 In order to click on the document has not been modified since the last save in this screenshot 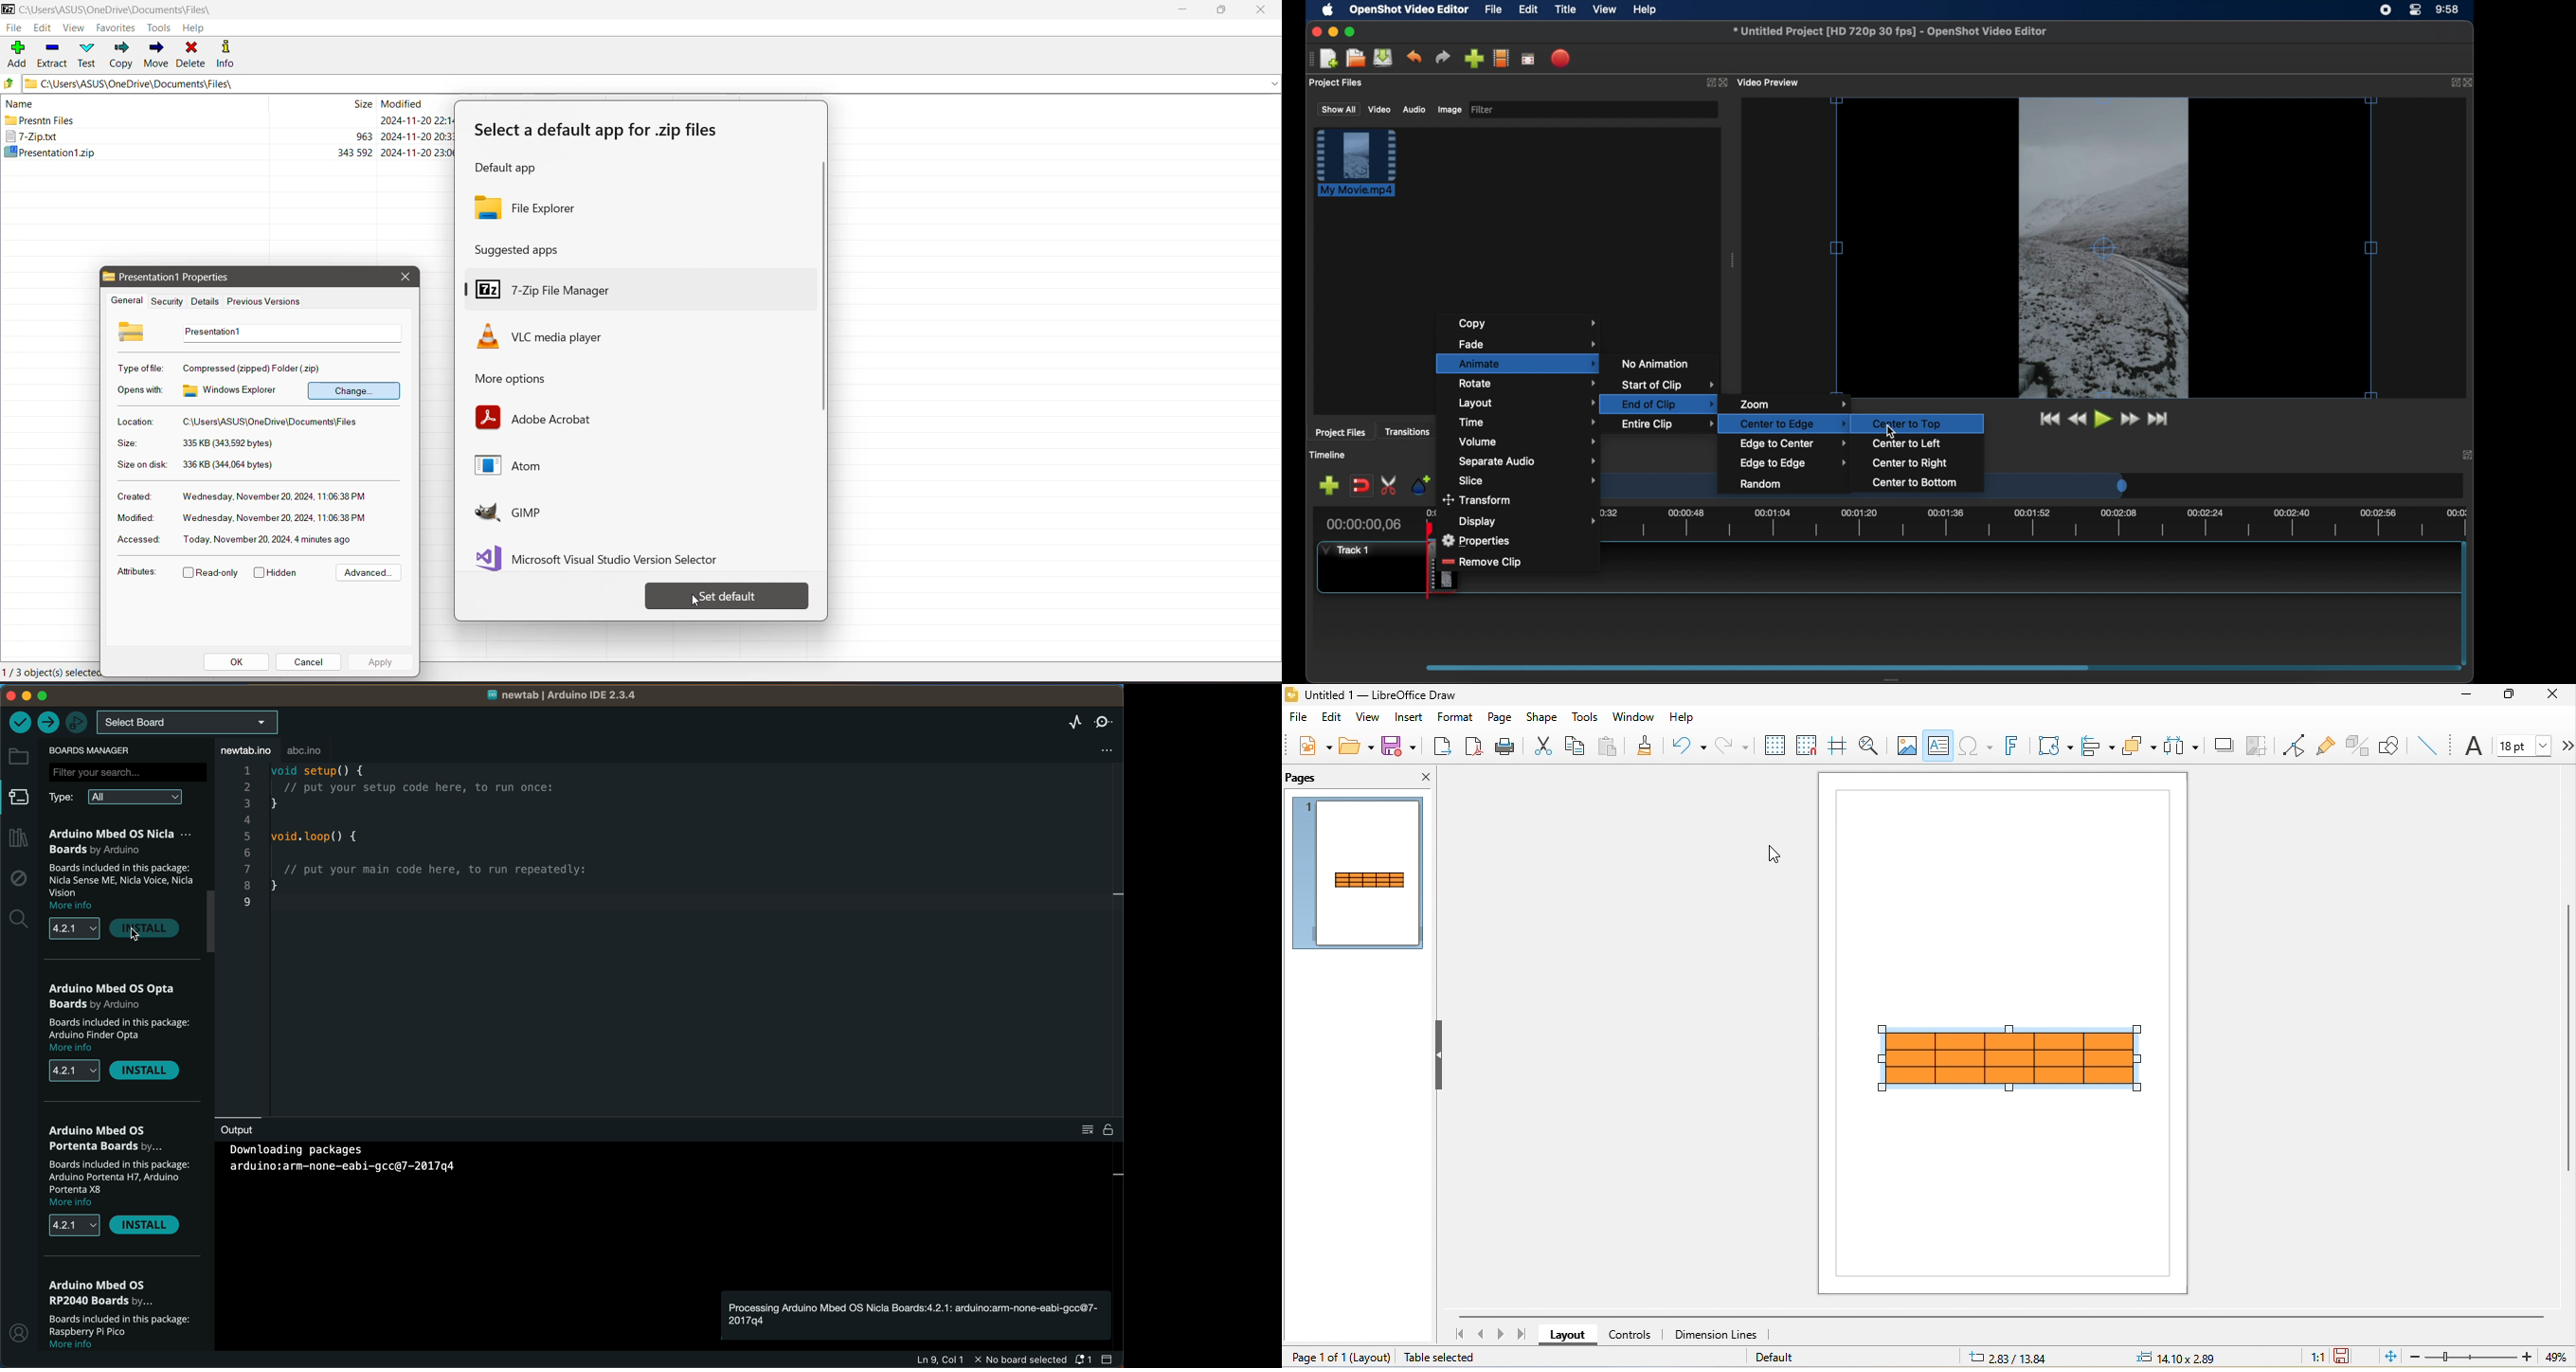, I will do `click(2353, 1356)`.